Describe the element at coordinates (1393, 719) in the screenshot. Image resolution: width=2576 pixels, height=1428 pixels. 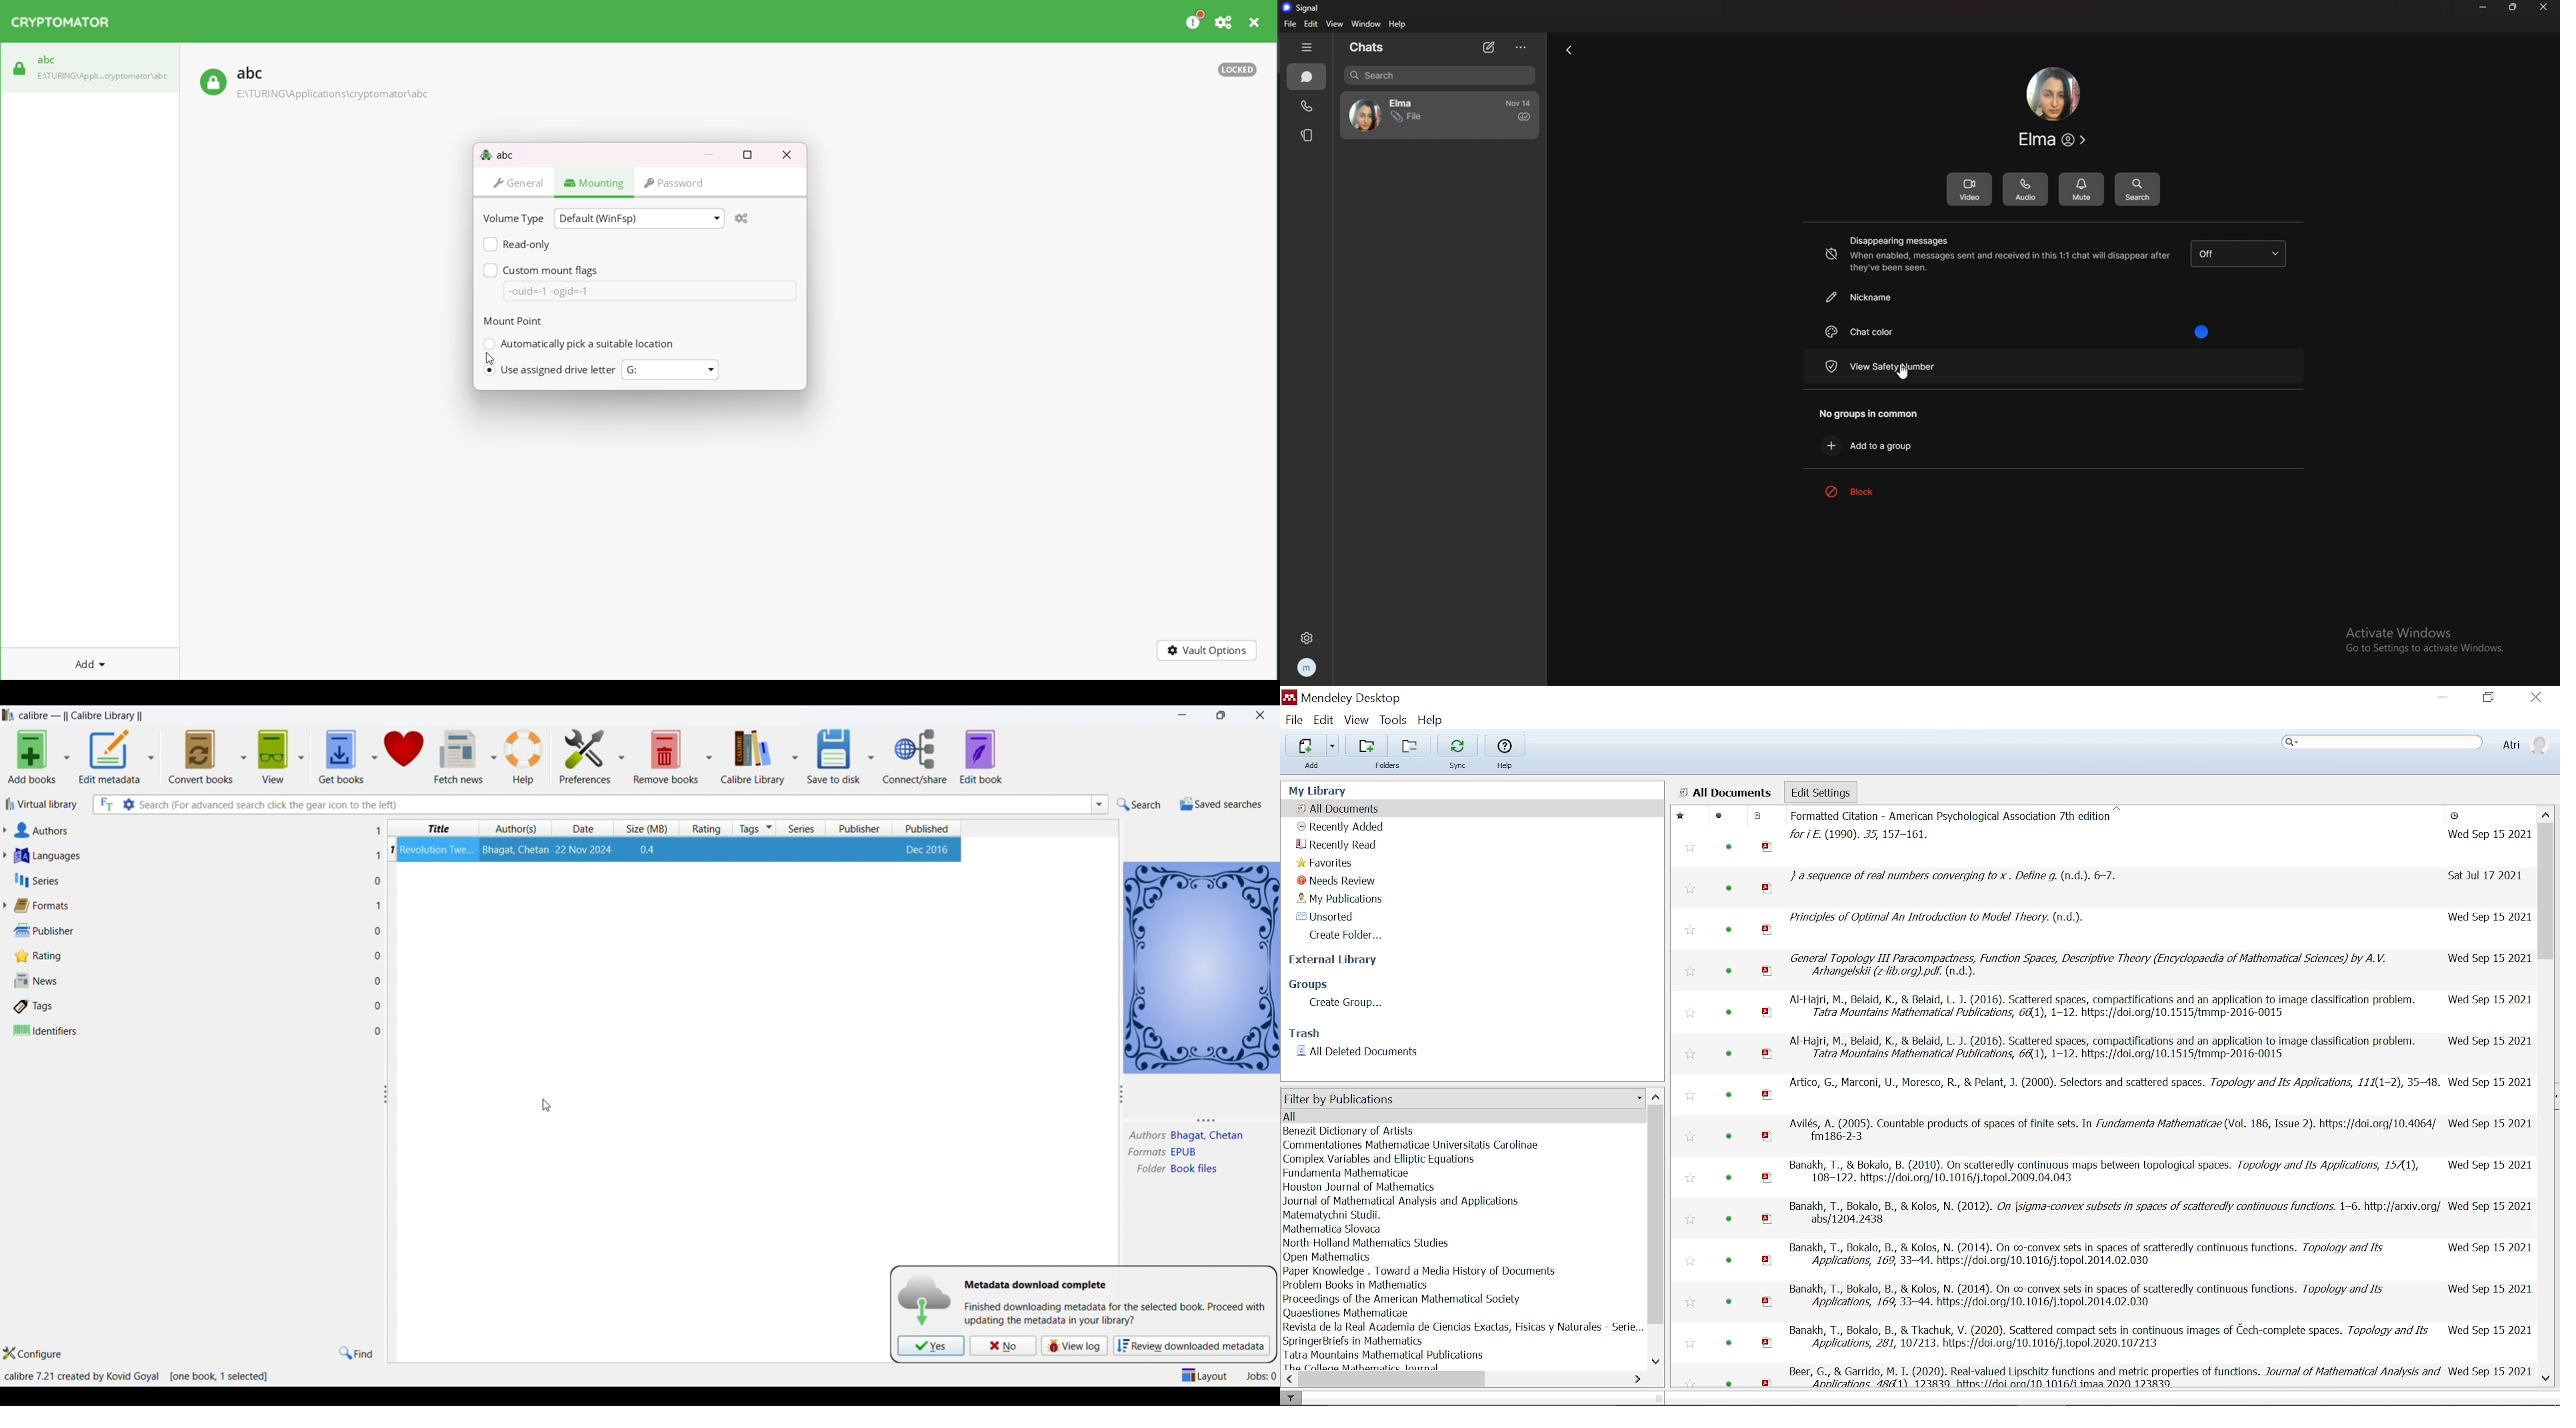
I see `Tools` at that location.